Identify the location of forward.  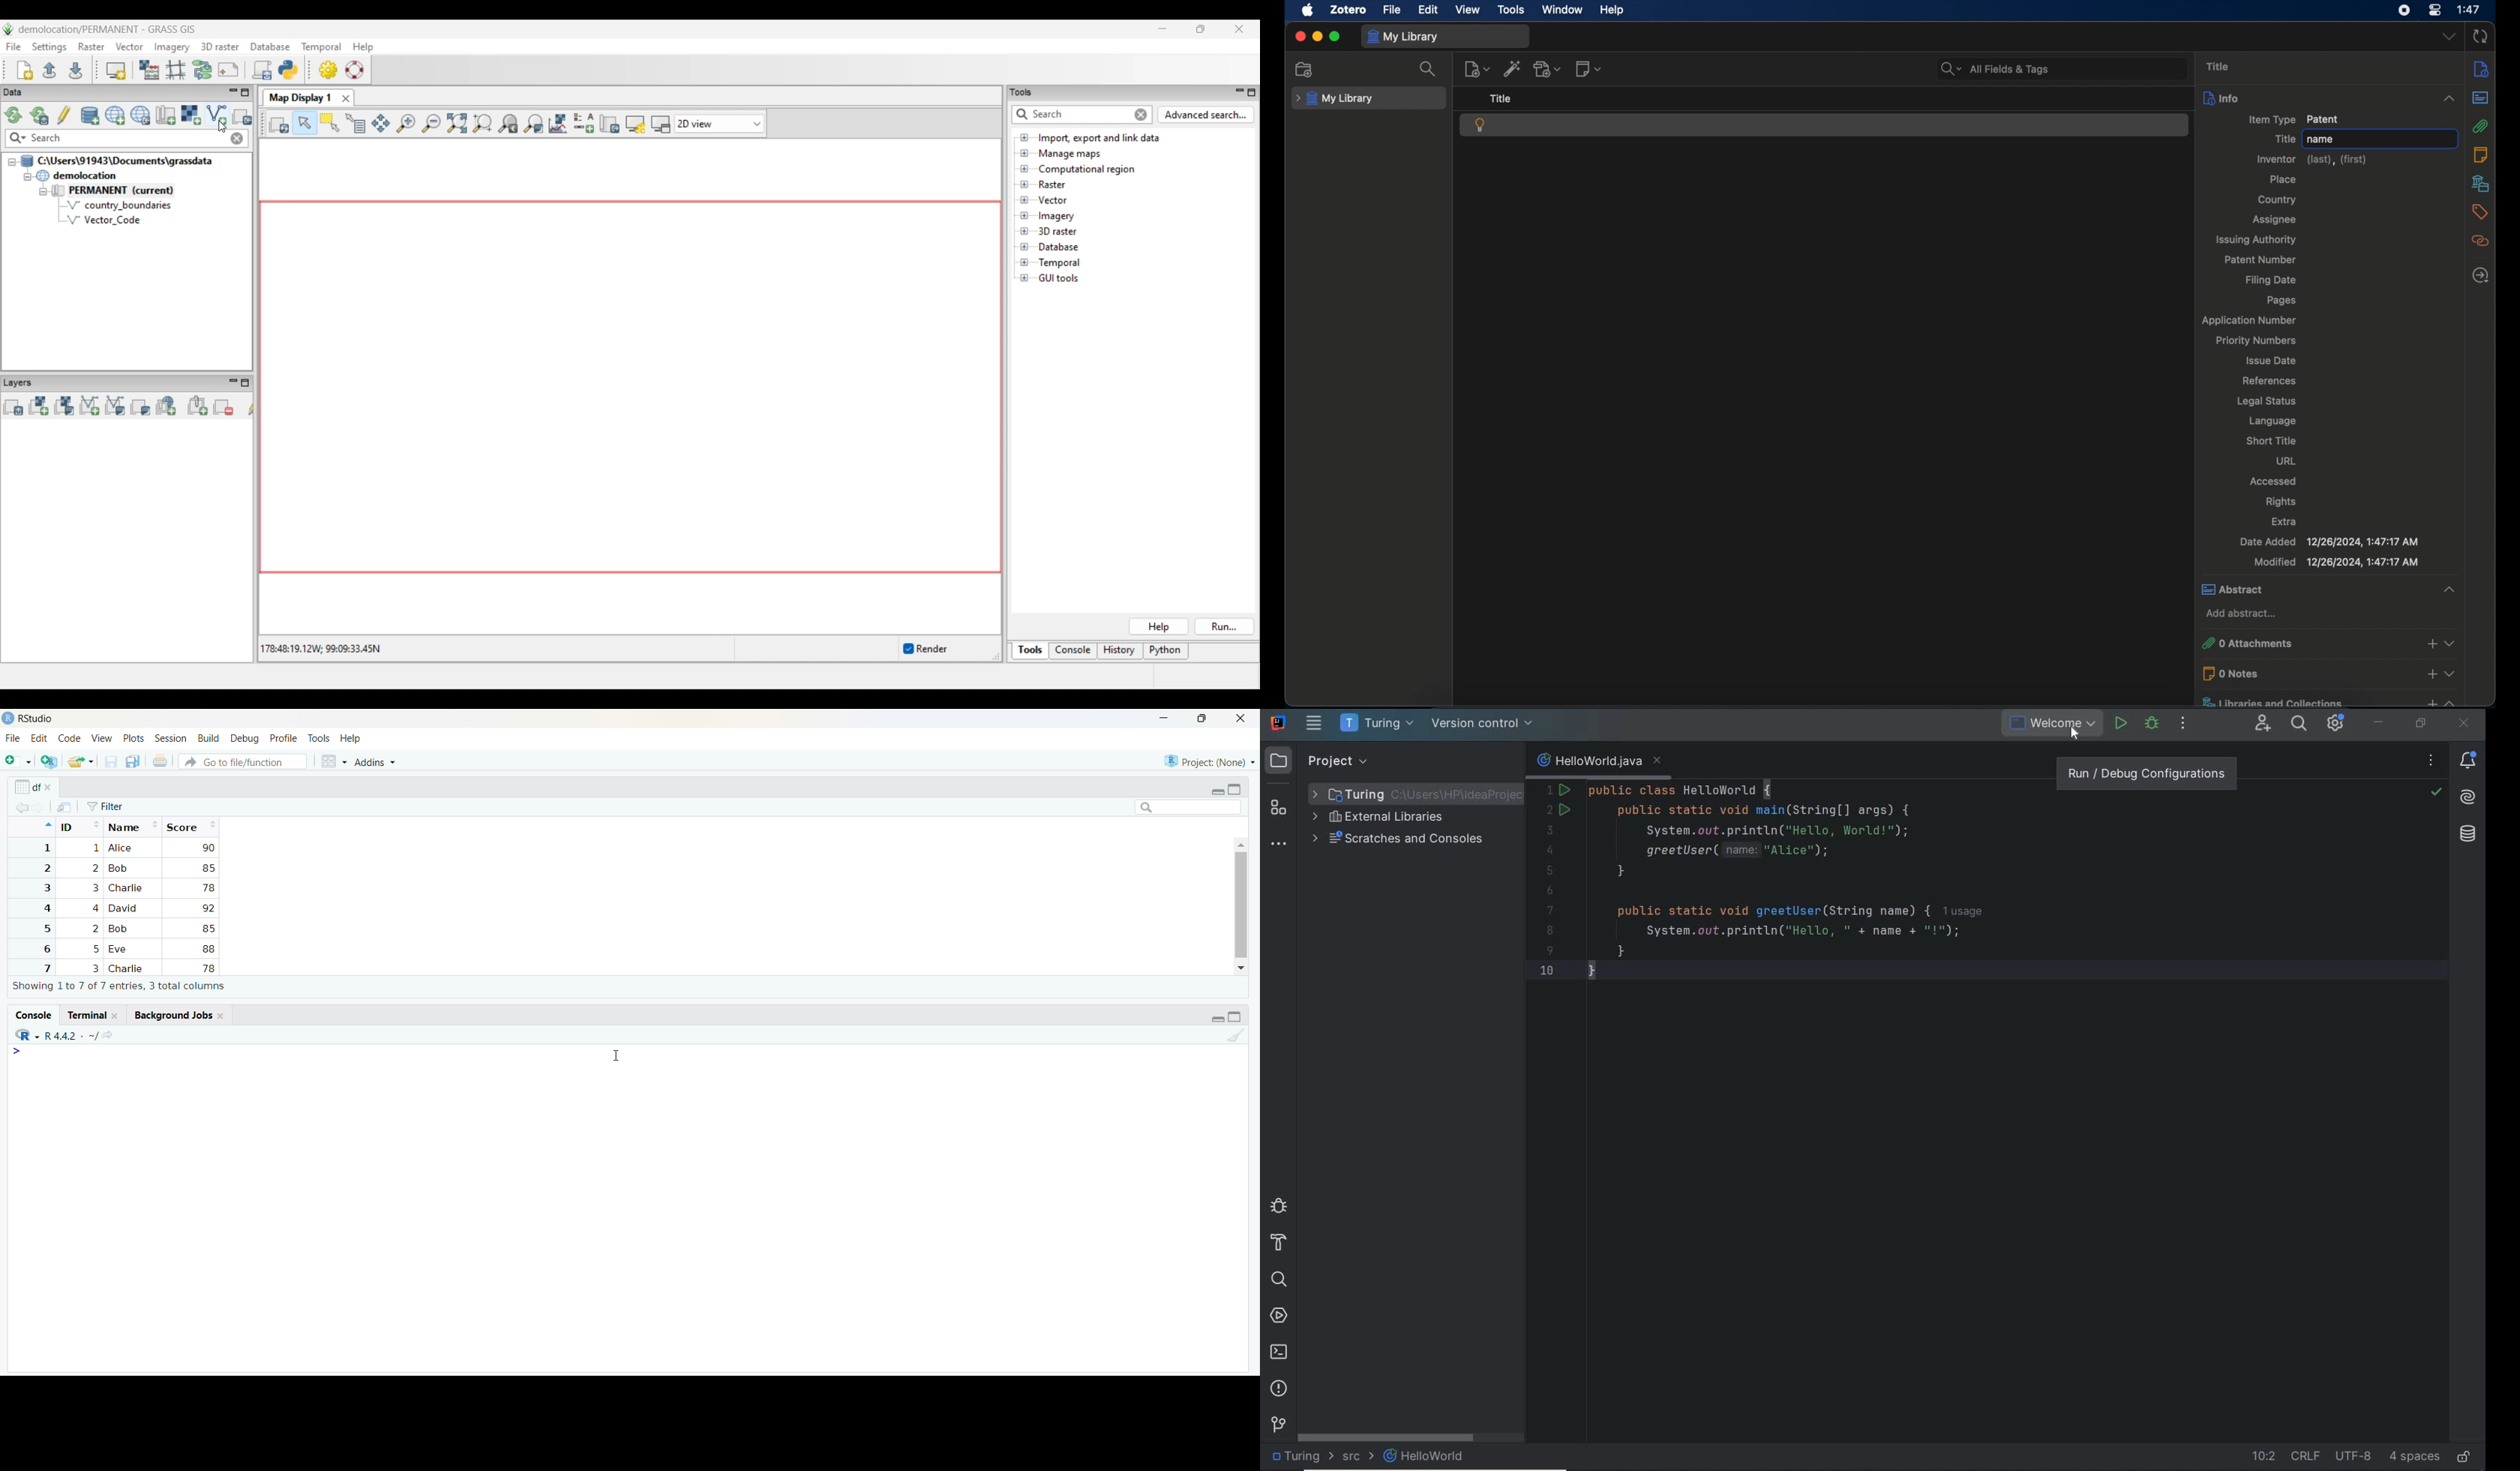
(41, 808).